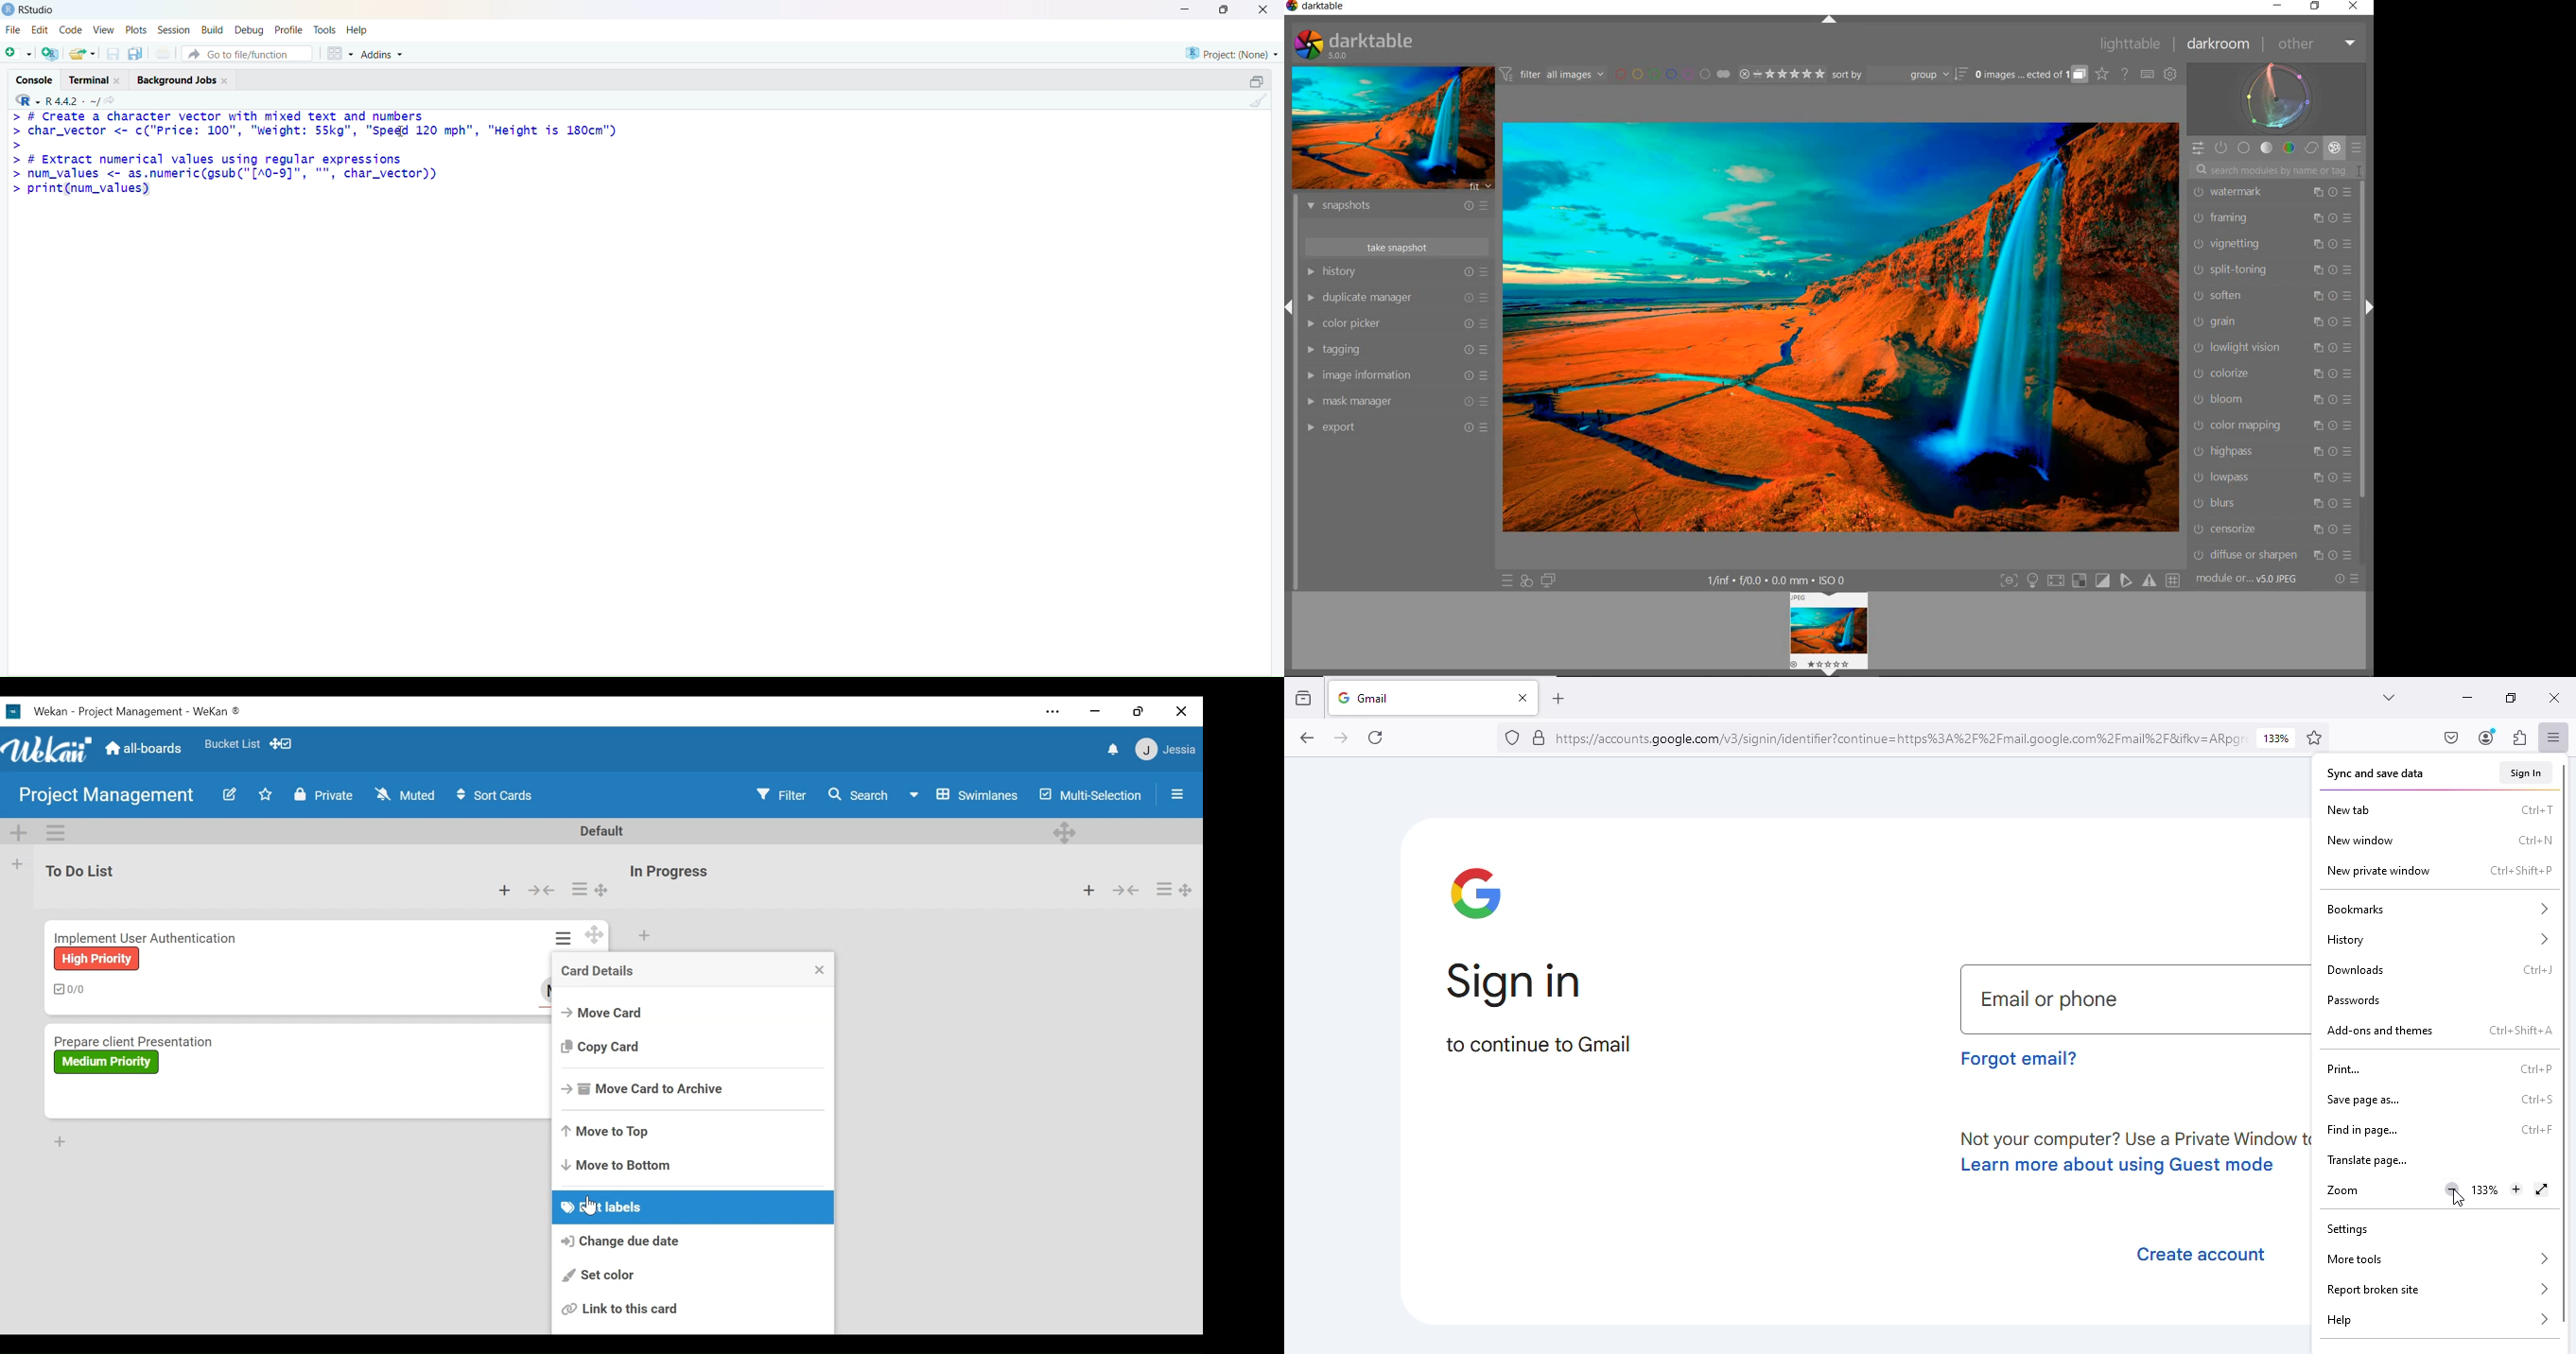 This screenshot has width=2576, height=1372. Describe the element at coordinates (1540, 738) in the screenshot. I see `verified by: google trust services` at that location.